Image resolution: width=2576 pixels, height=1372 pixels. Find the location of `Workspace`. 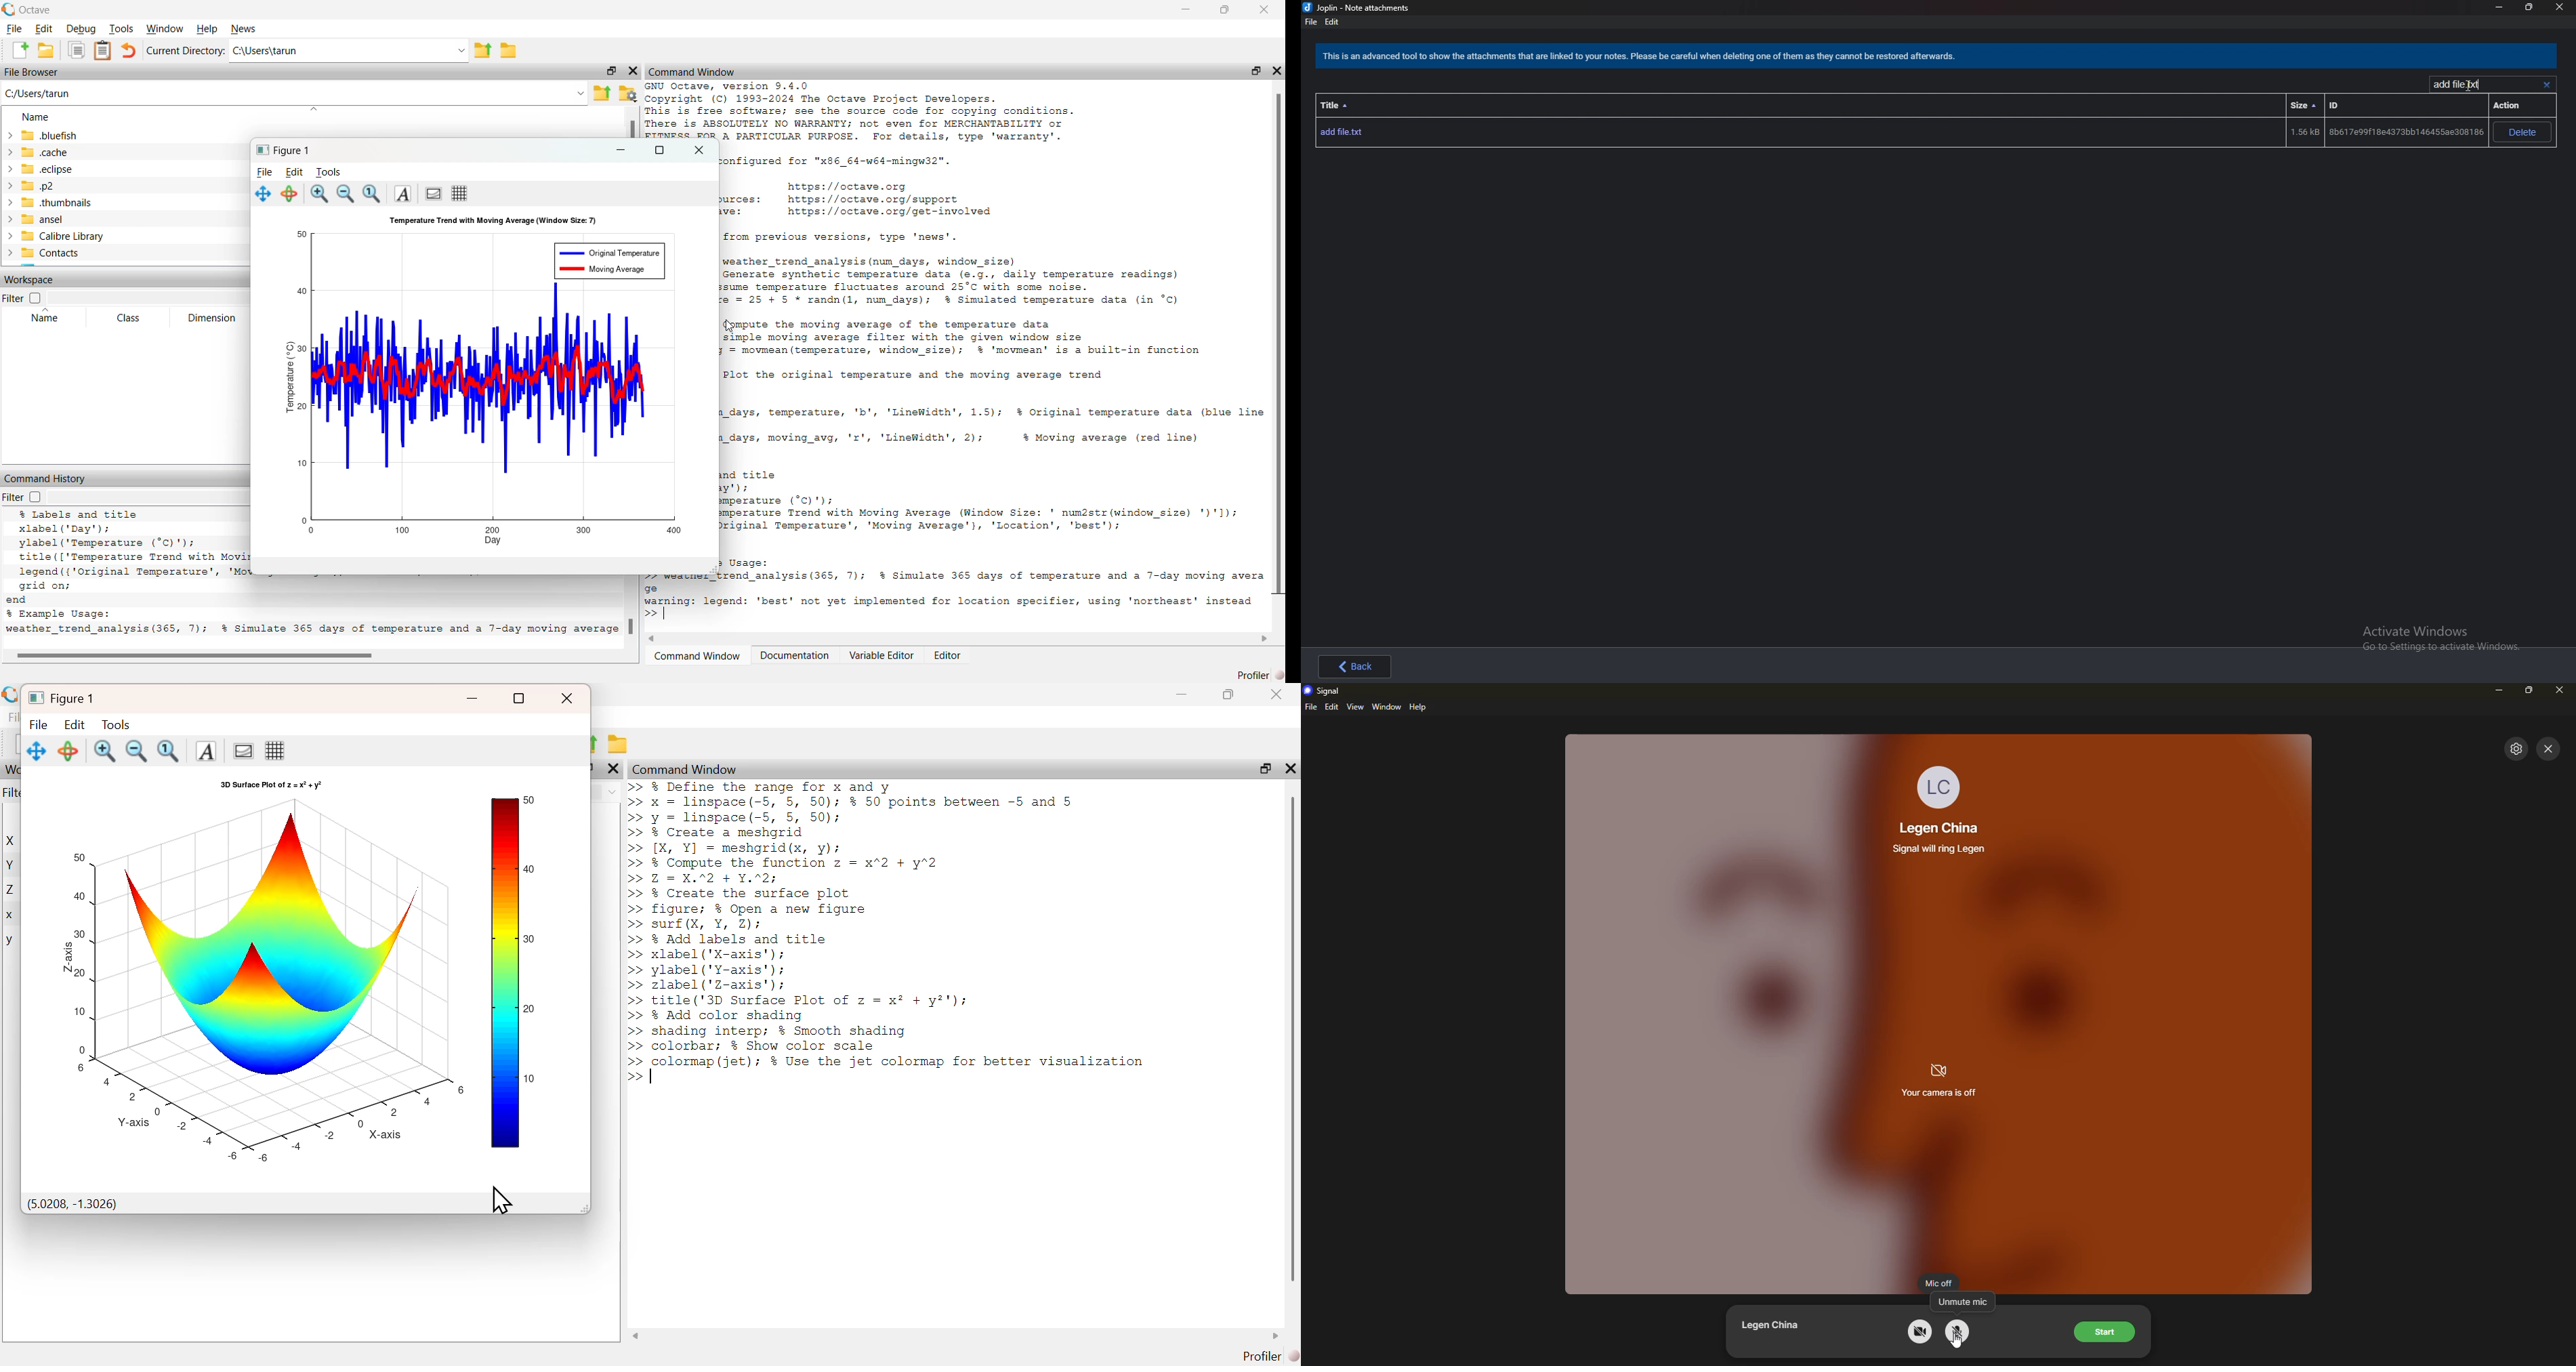

Workspace is located at coordinates (12, 770).